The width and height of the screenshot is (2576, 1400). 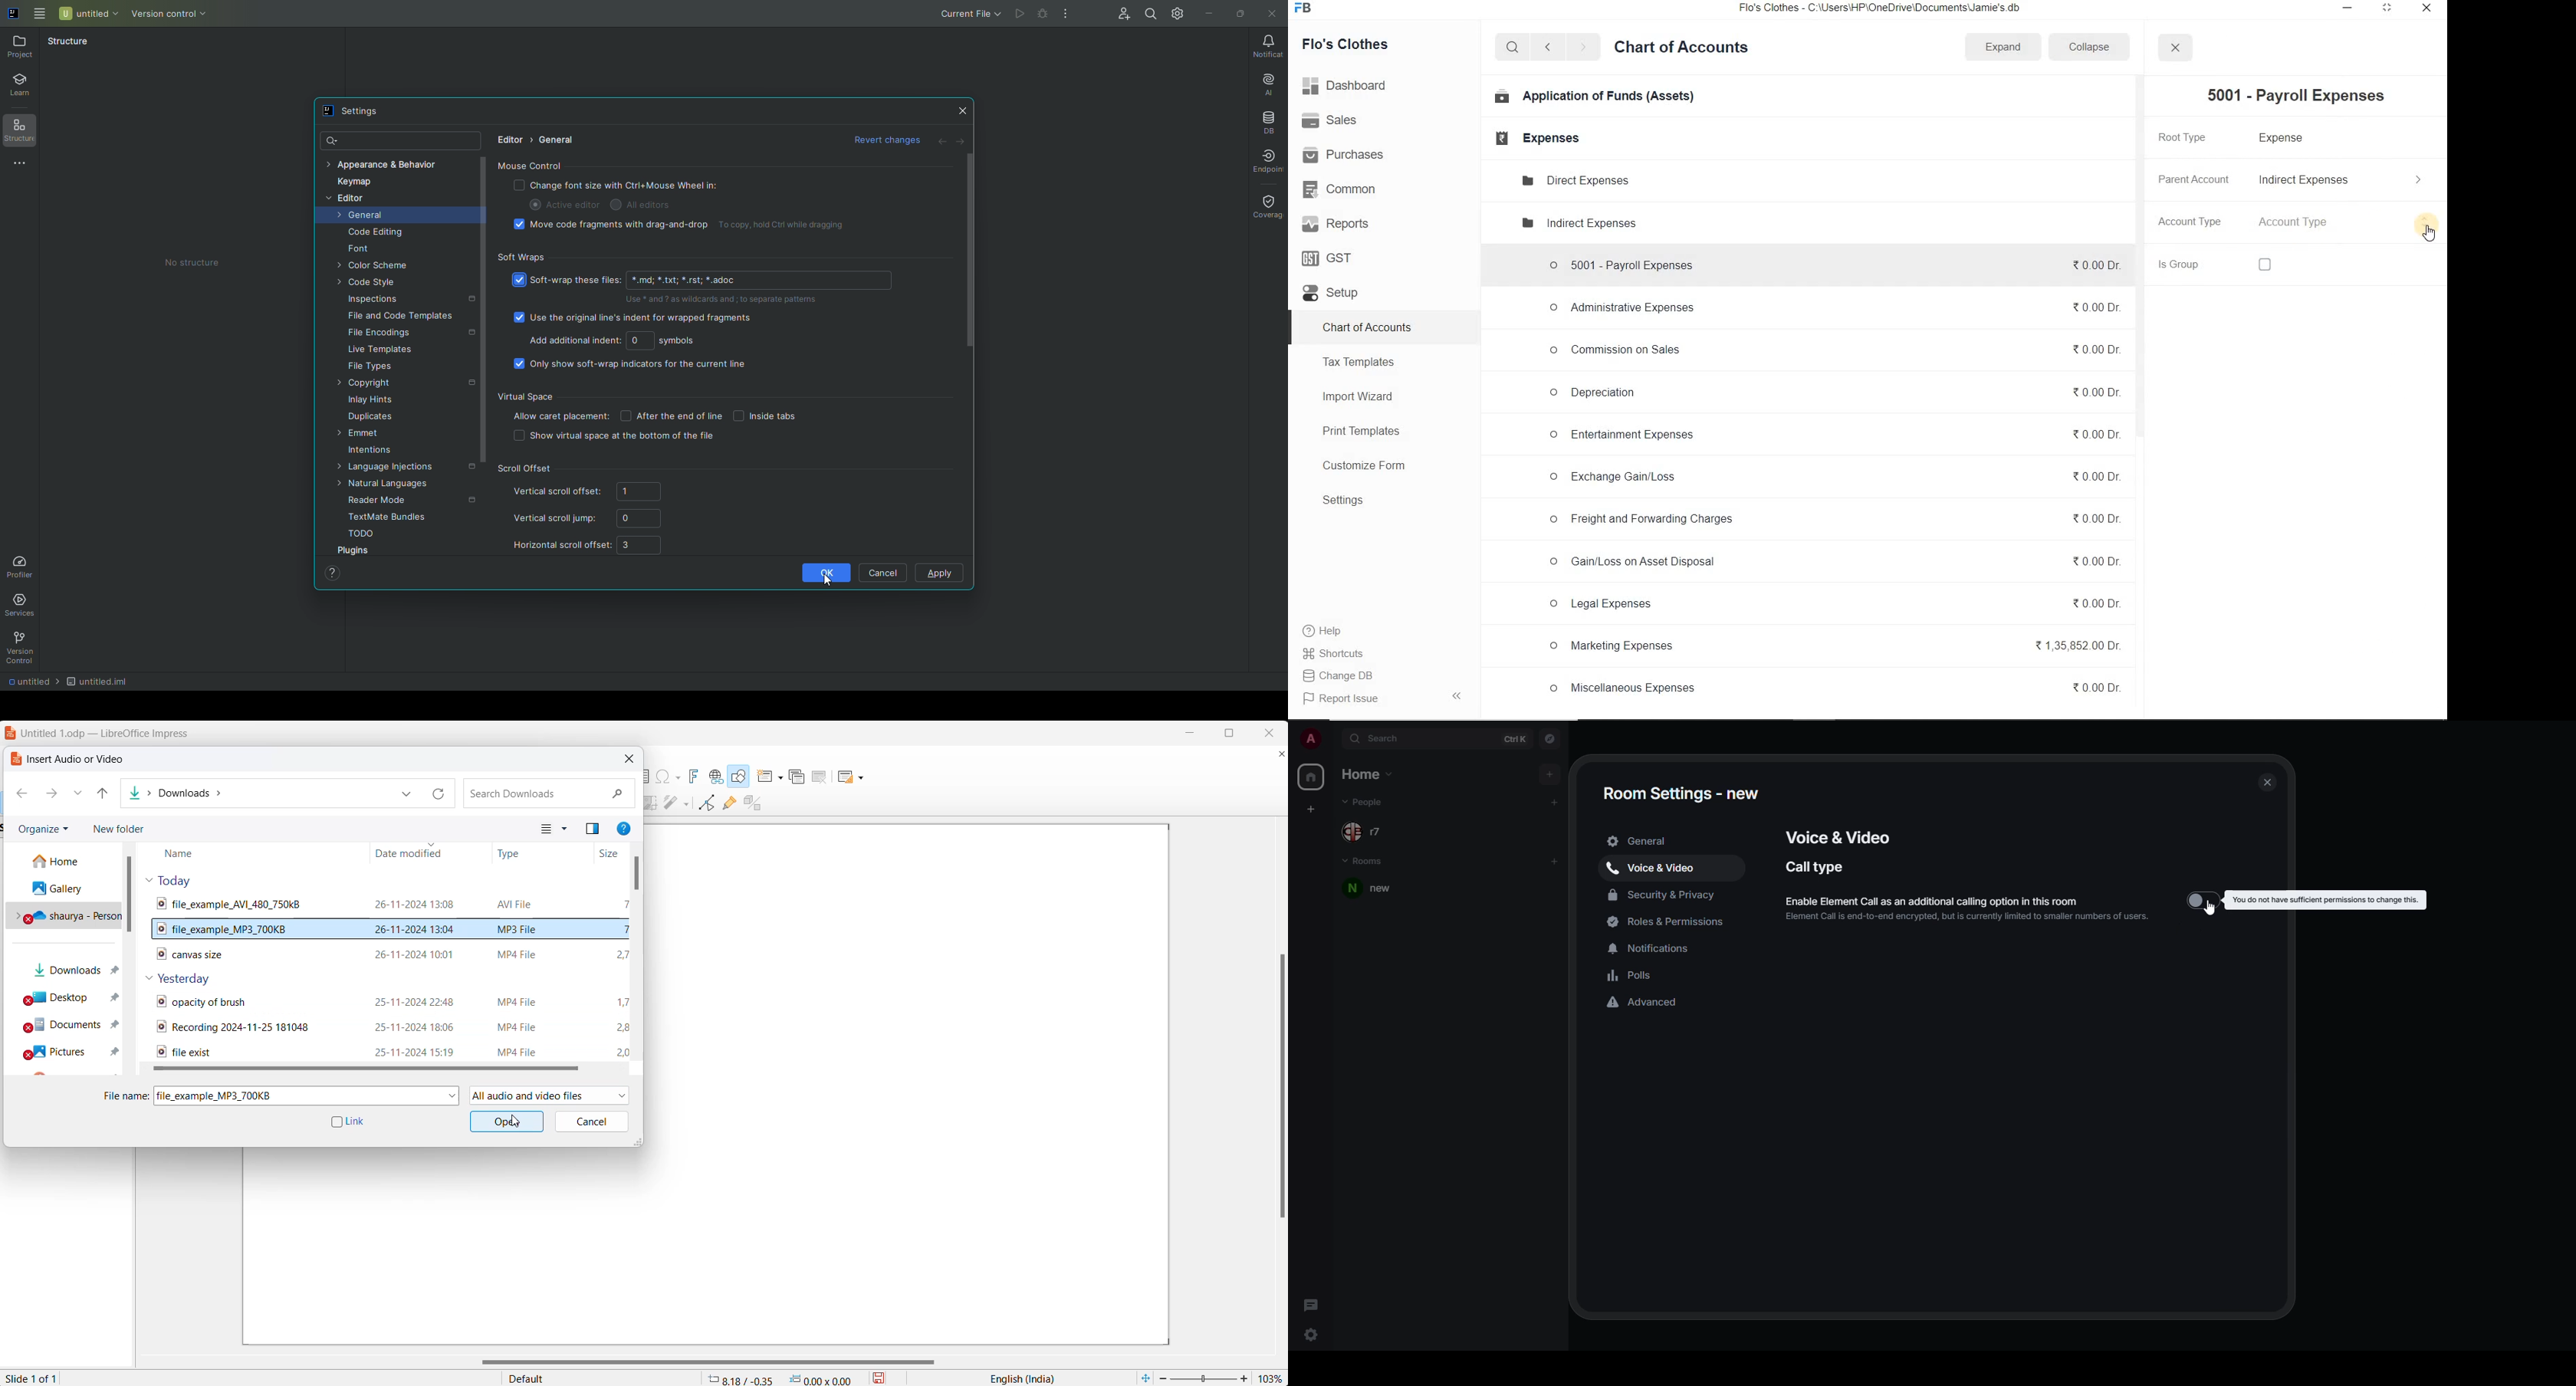 I want to click on cancel, so click(x=592, y=1121).